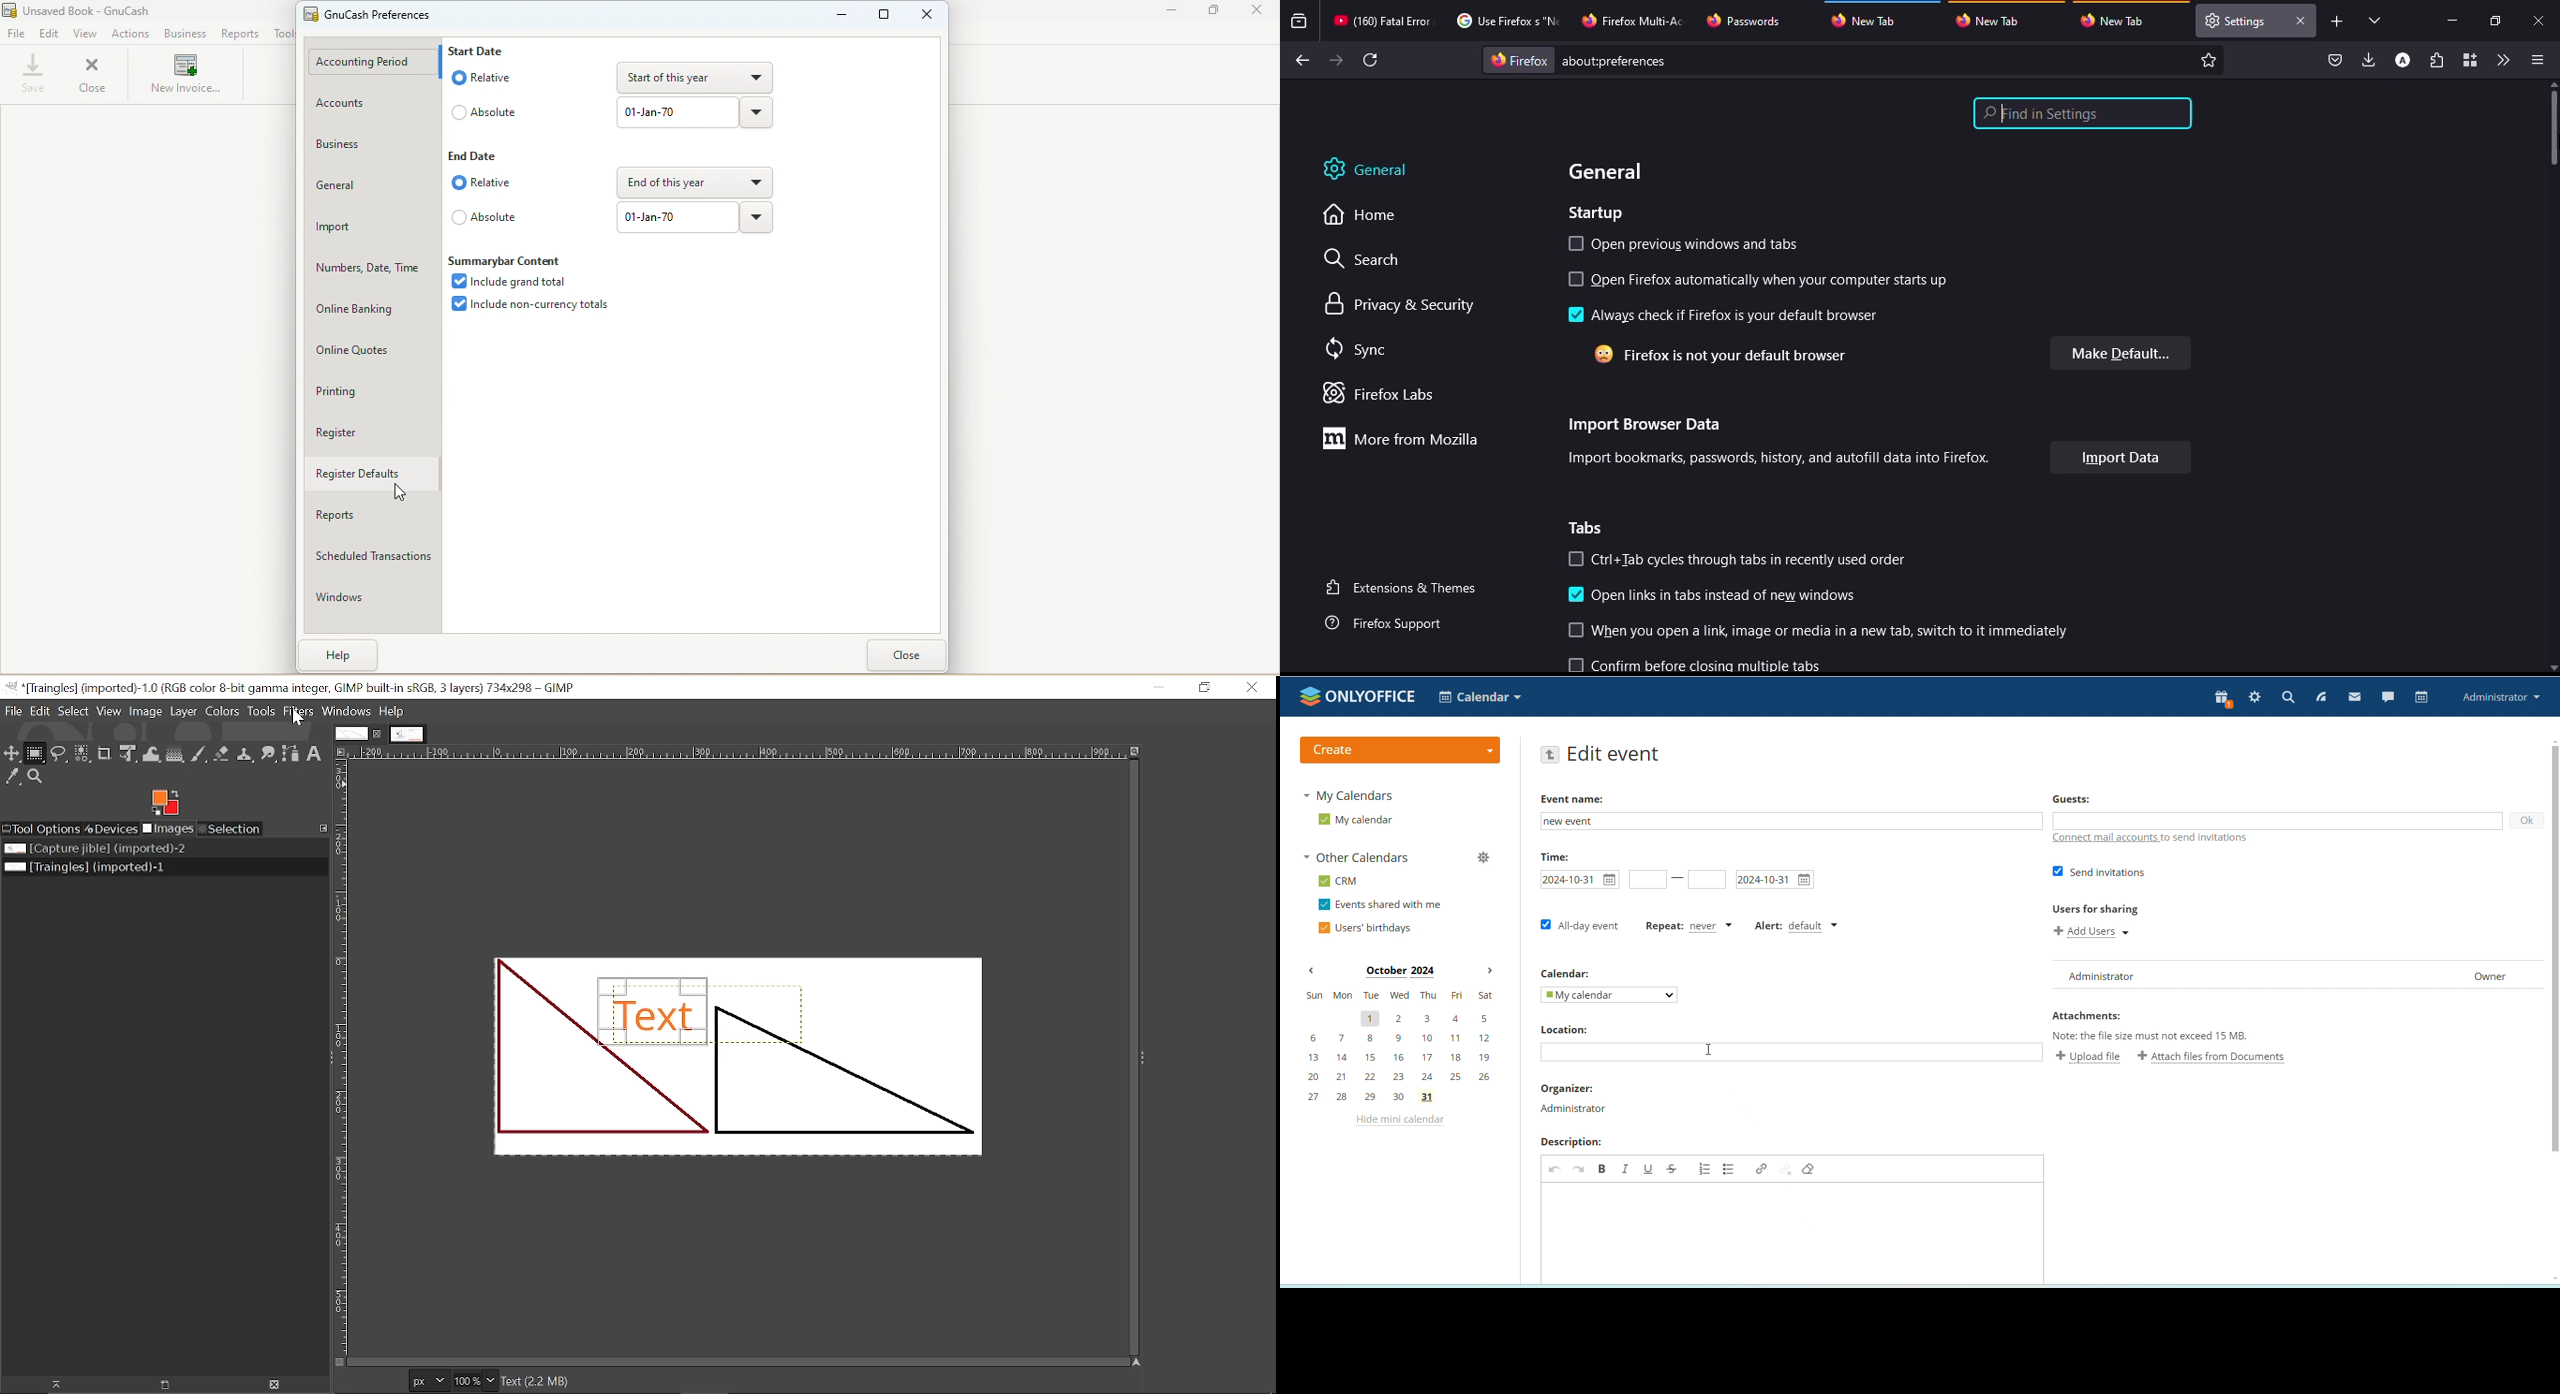 The image size is (2576, 1400). Describe the element at coordinates (2540, 22) in the screenshot. I see `close` at that location.